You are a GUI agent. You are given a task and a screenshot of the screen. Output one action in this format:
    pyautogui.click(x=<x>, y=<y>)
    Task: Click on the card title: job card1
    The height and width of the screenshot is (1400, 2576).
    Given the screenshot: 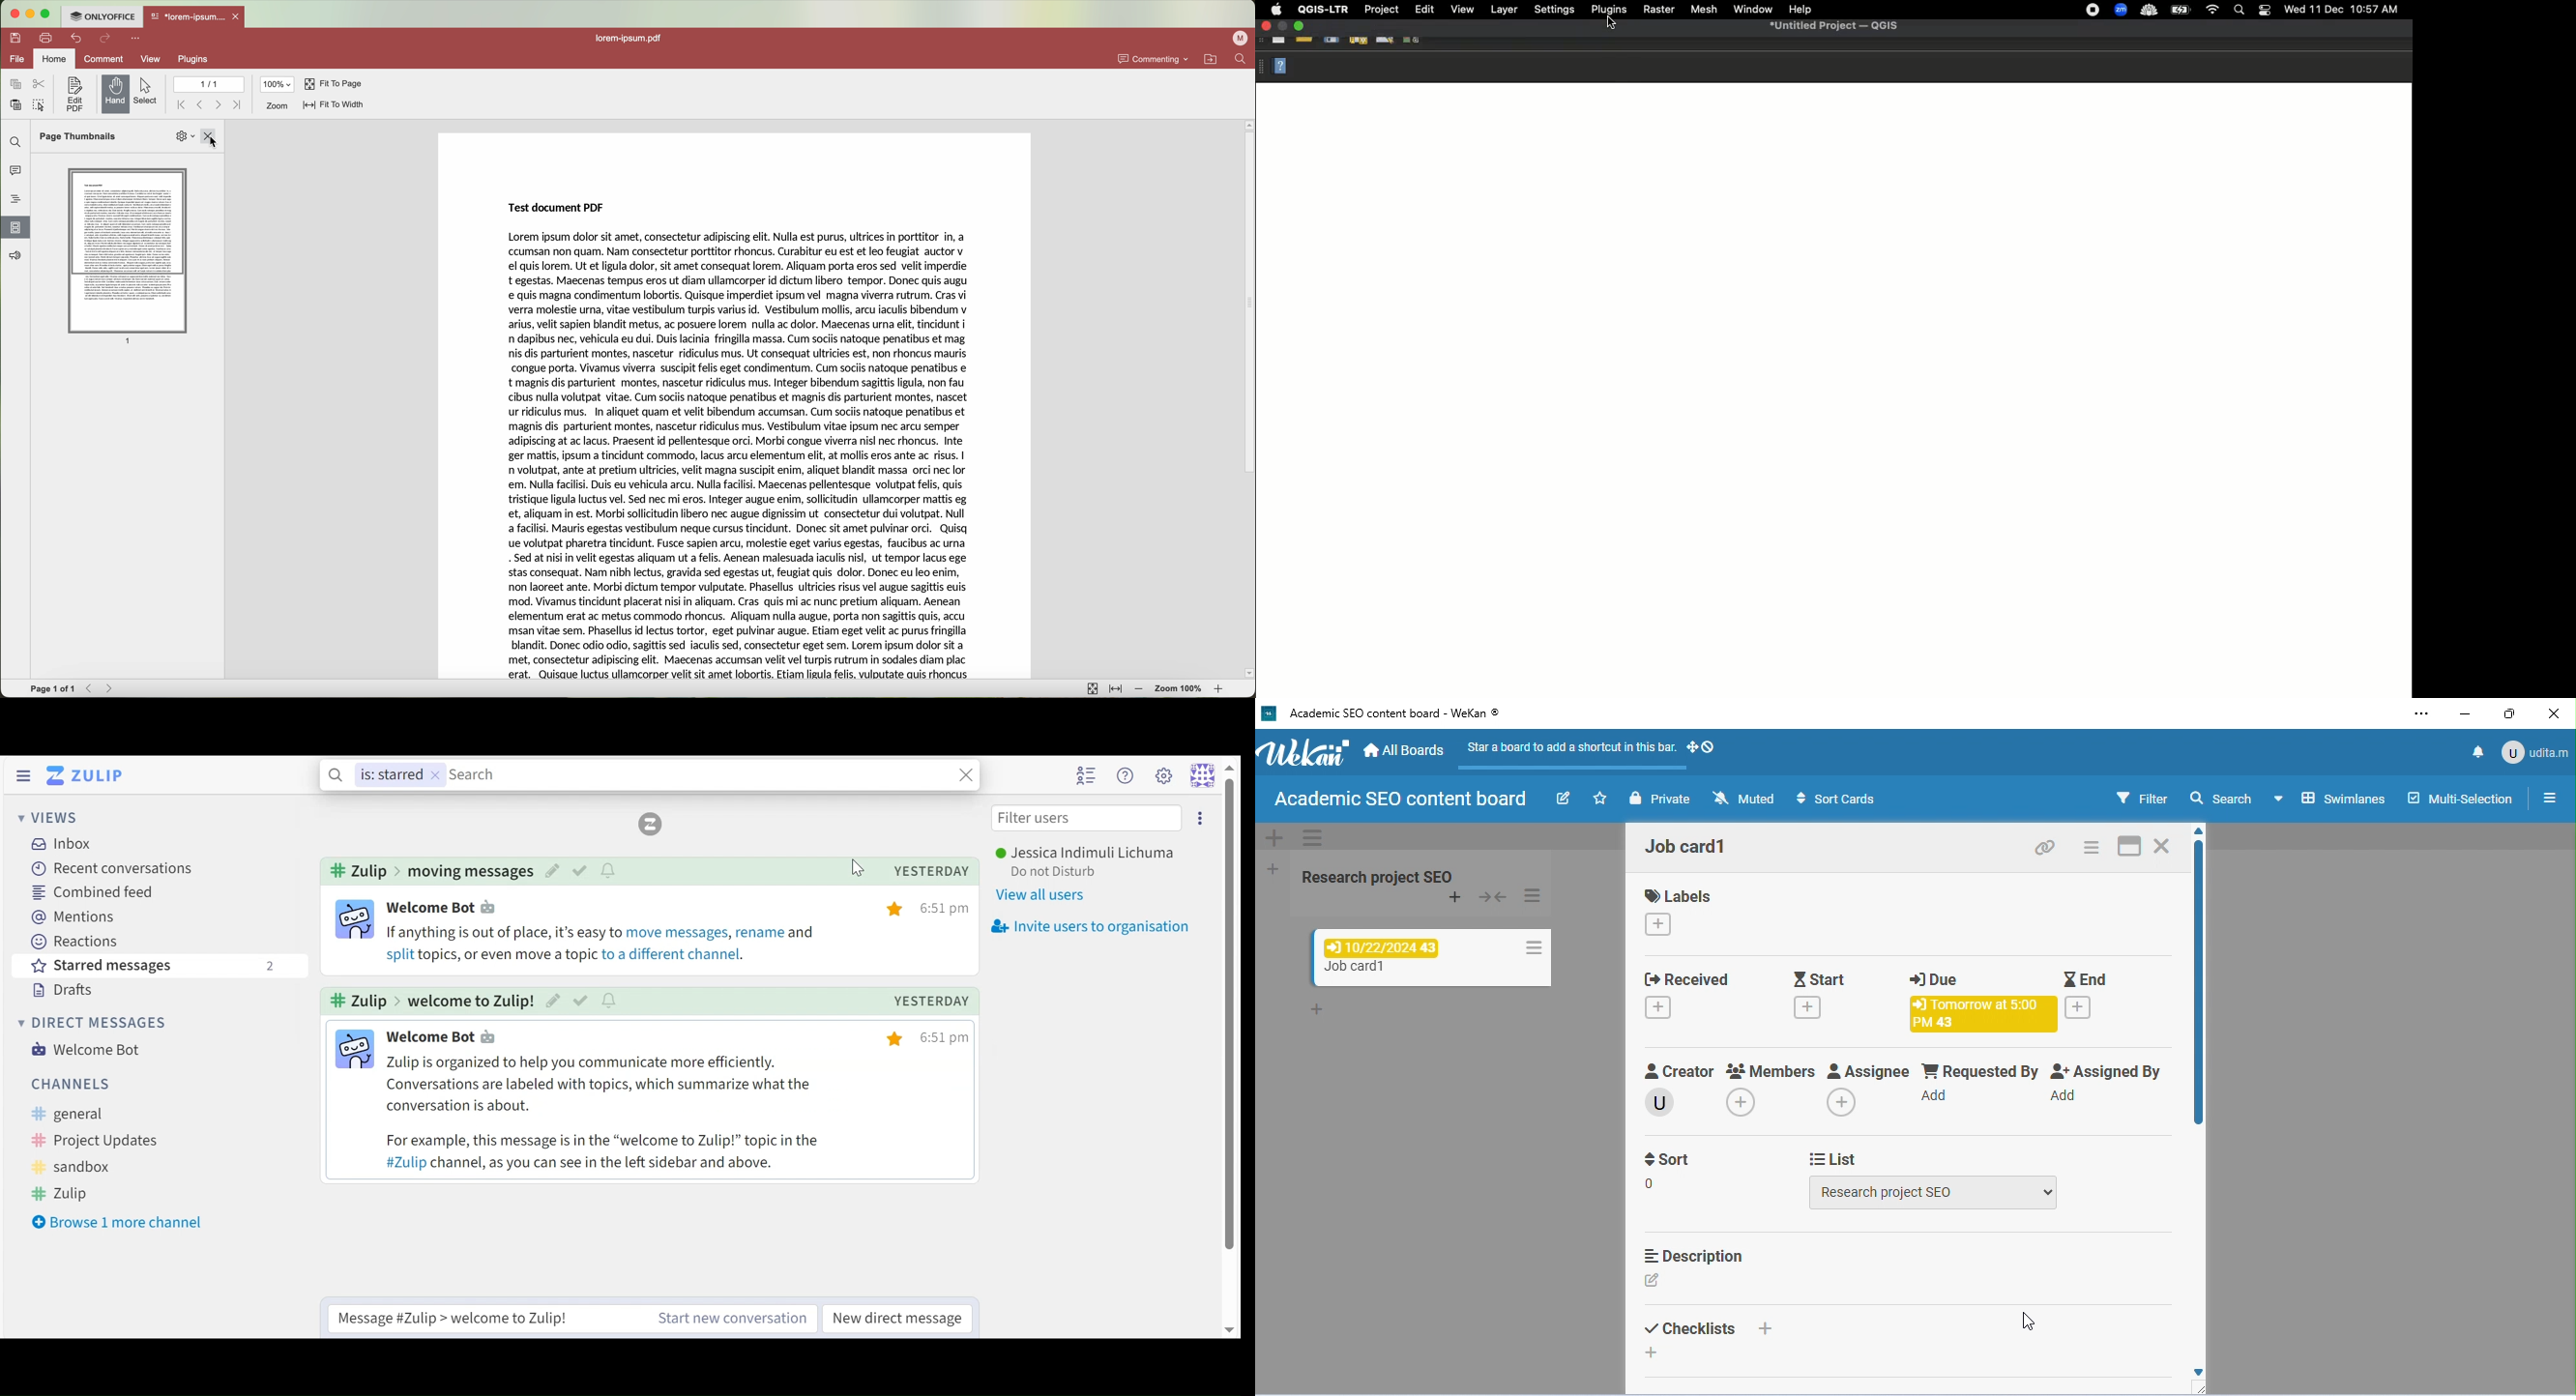 What is the action you would take?
    pyautogui.click(x=1360, y=969)
    